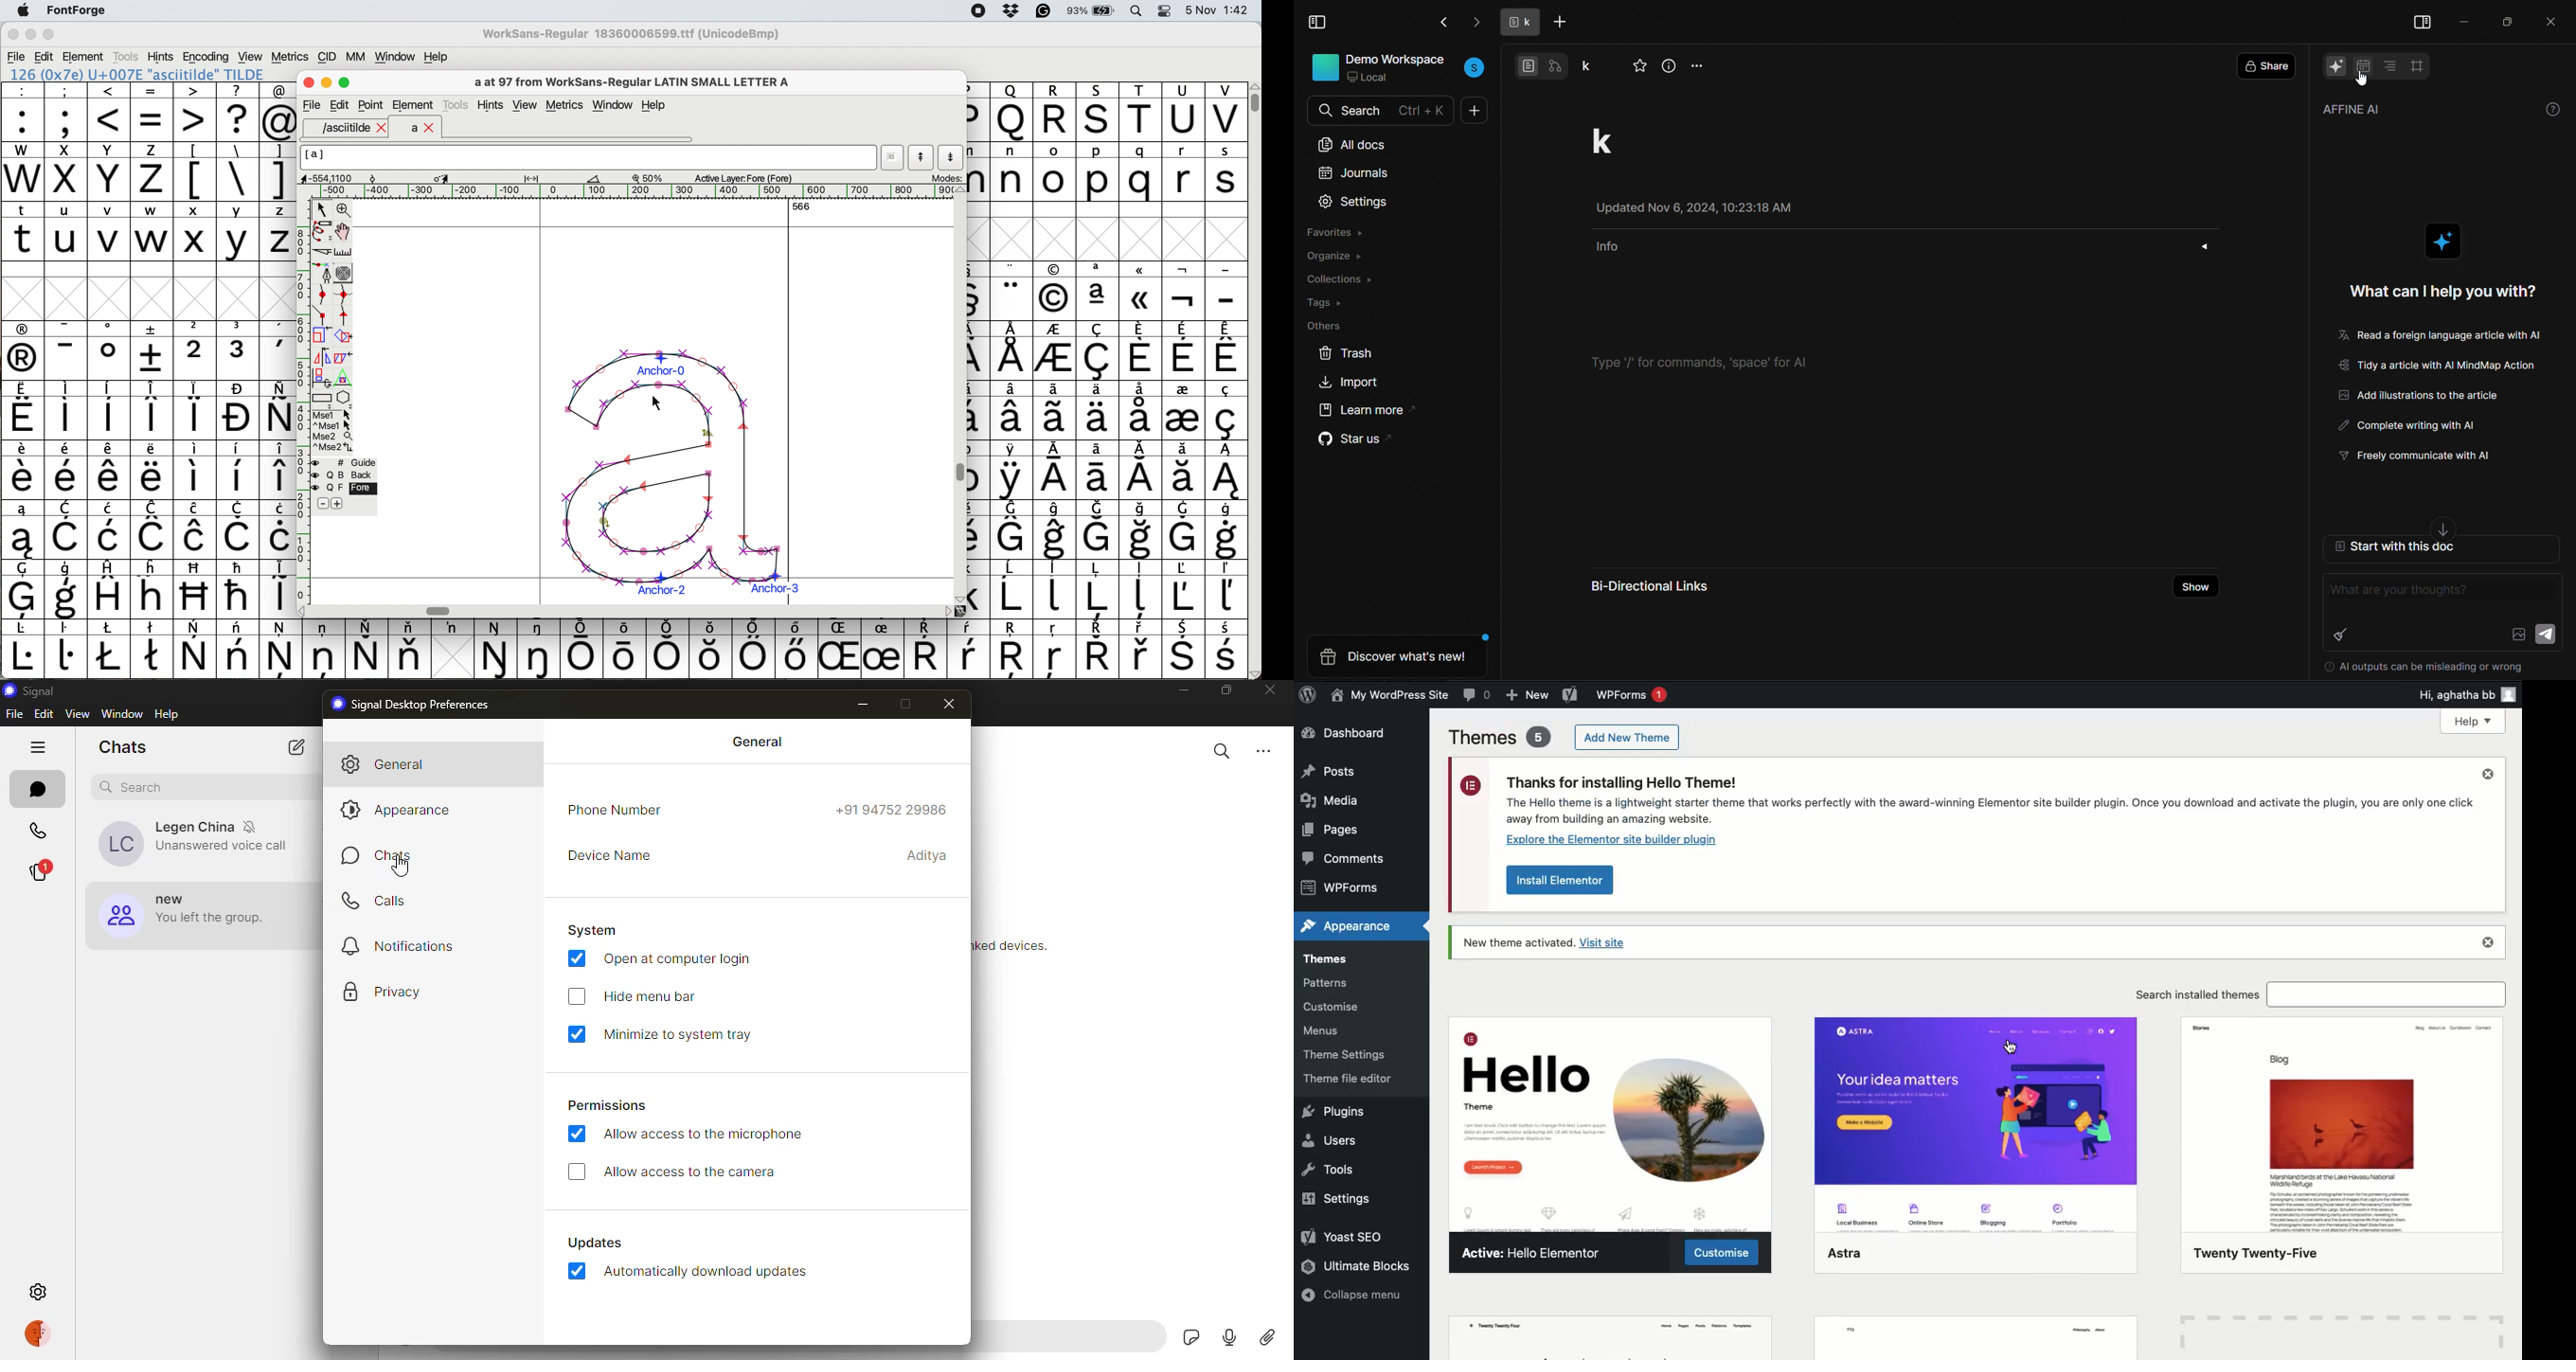 The height and width of the screenshot is (1372, 2576). Describe the element at coordinates (2490, 942) in the screenshot. I see `Close` at that location.